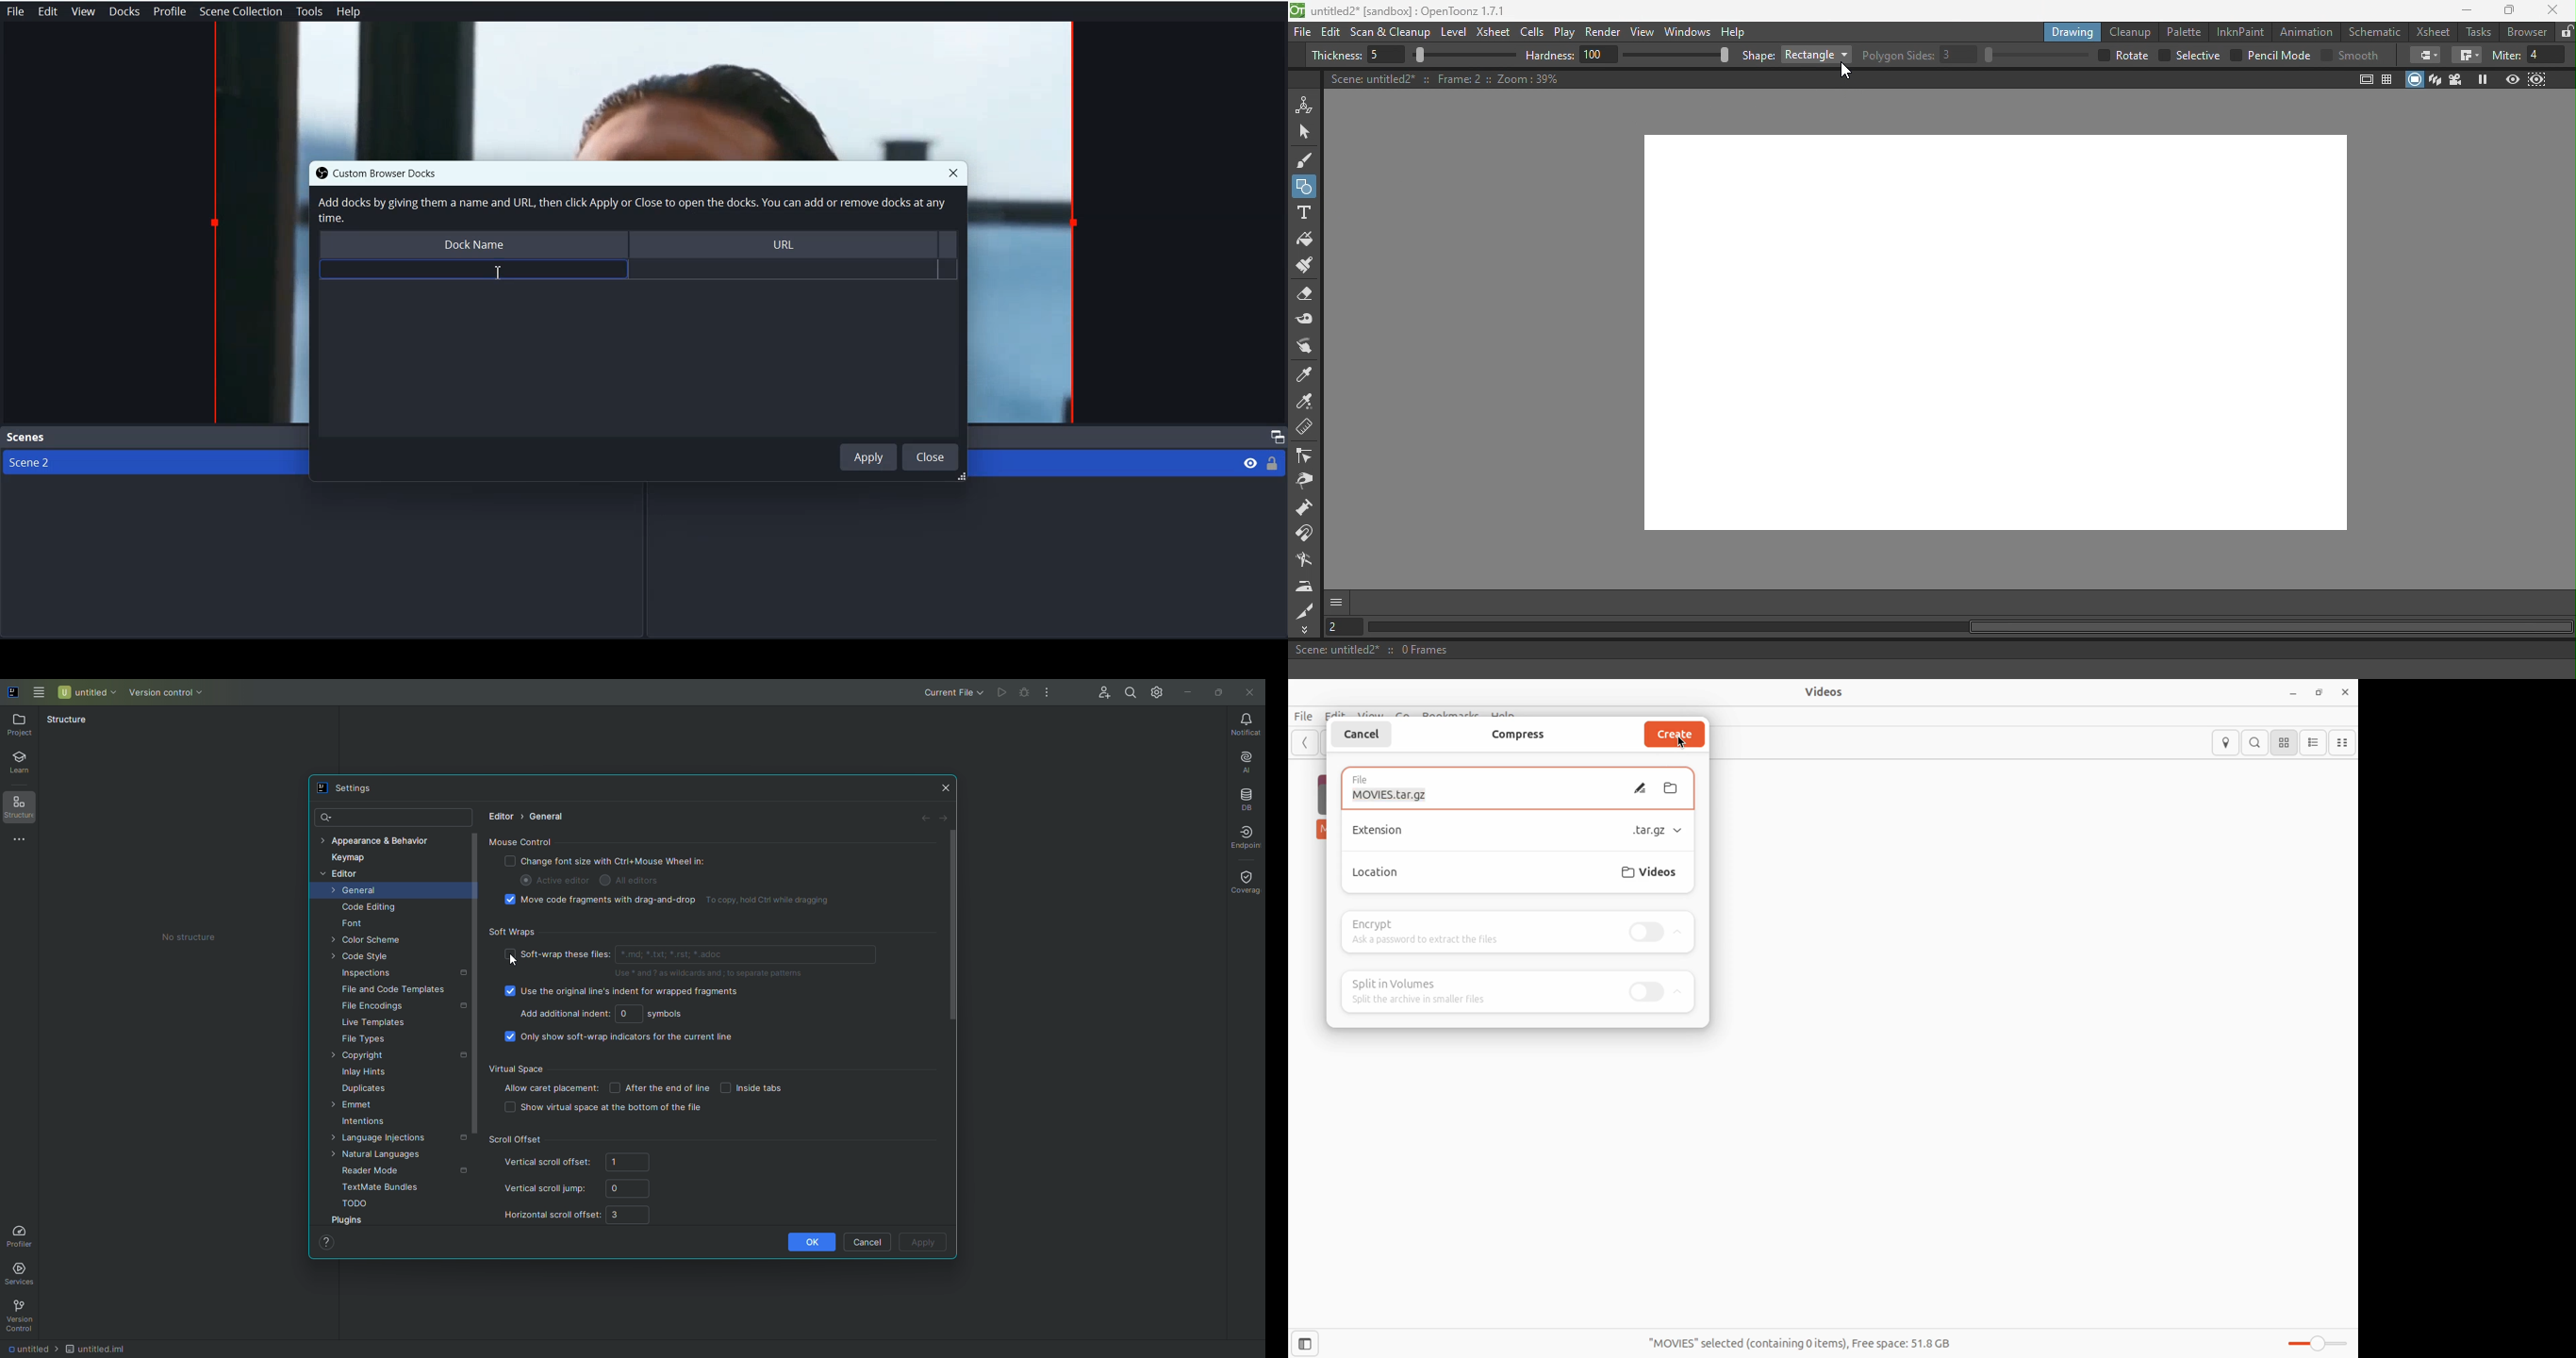 Image resolution: width=2576 pixels, height=1372 pixels. What do you see at coordinates (1603, 32) in the screenshot?
I see `Render` at bounding box center [1603, 32].